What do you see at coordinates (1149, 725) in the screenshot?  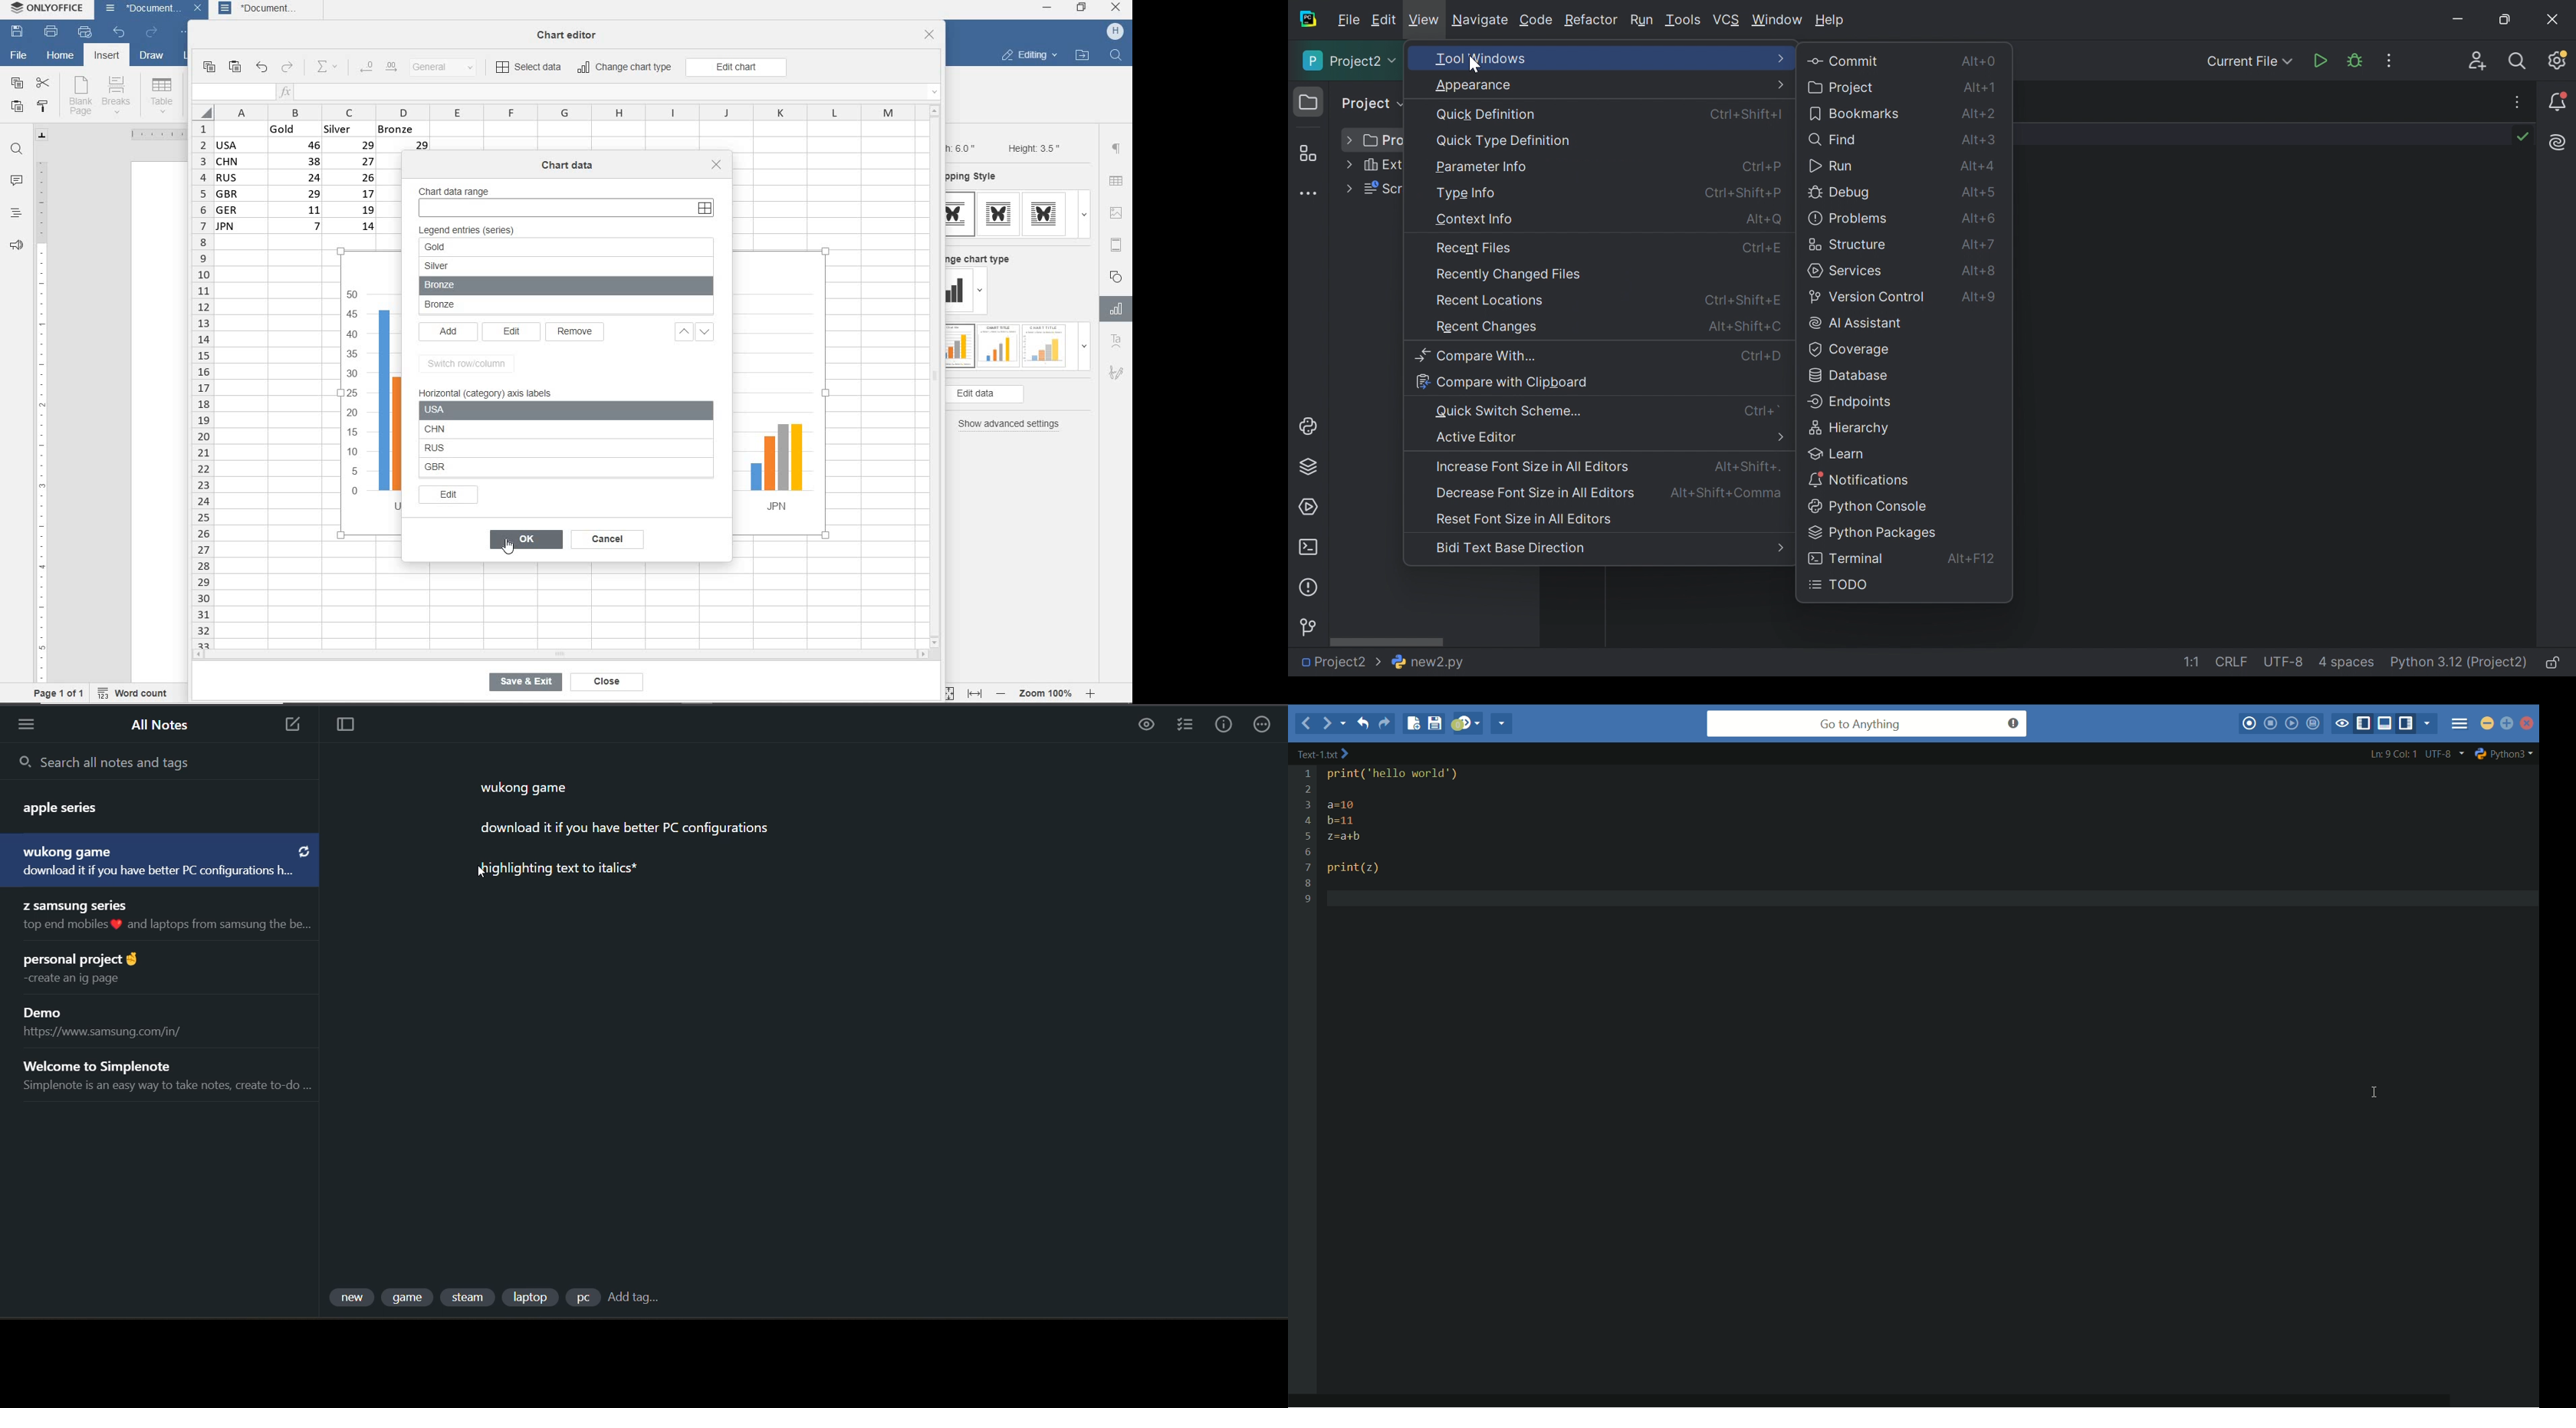 I see `task preview` at bounding box center [1149, 725].